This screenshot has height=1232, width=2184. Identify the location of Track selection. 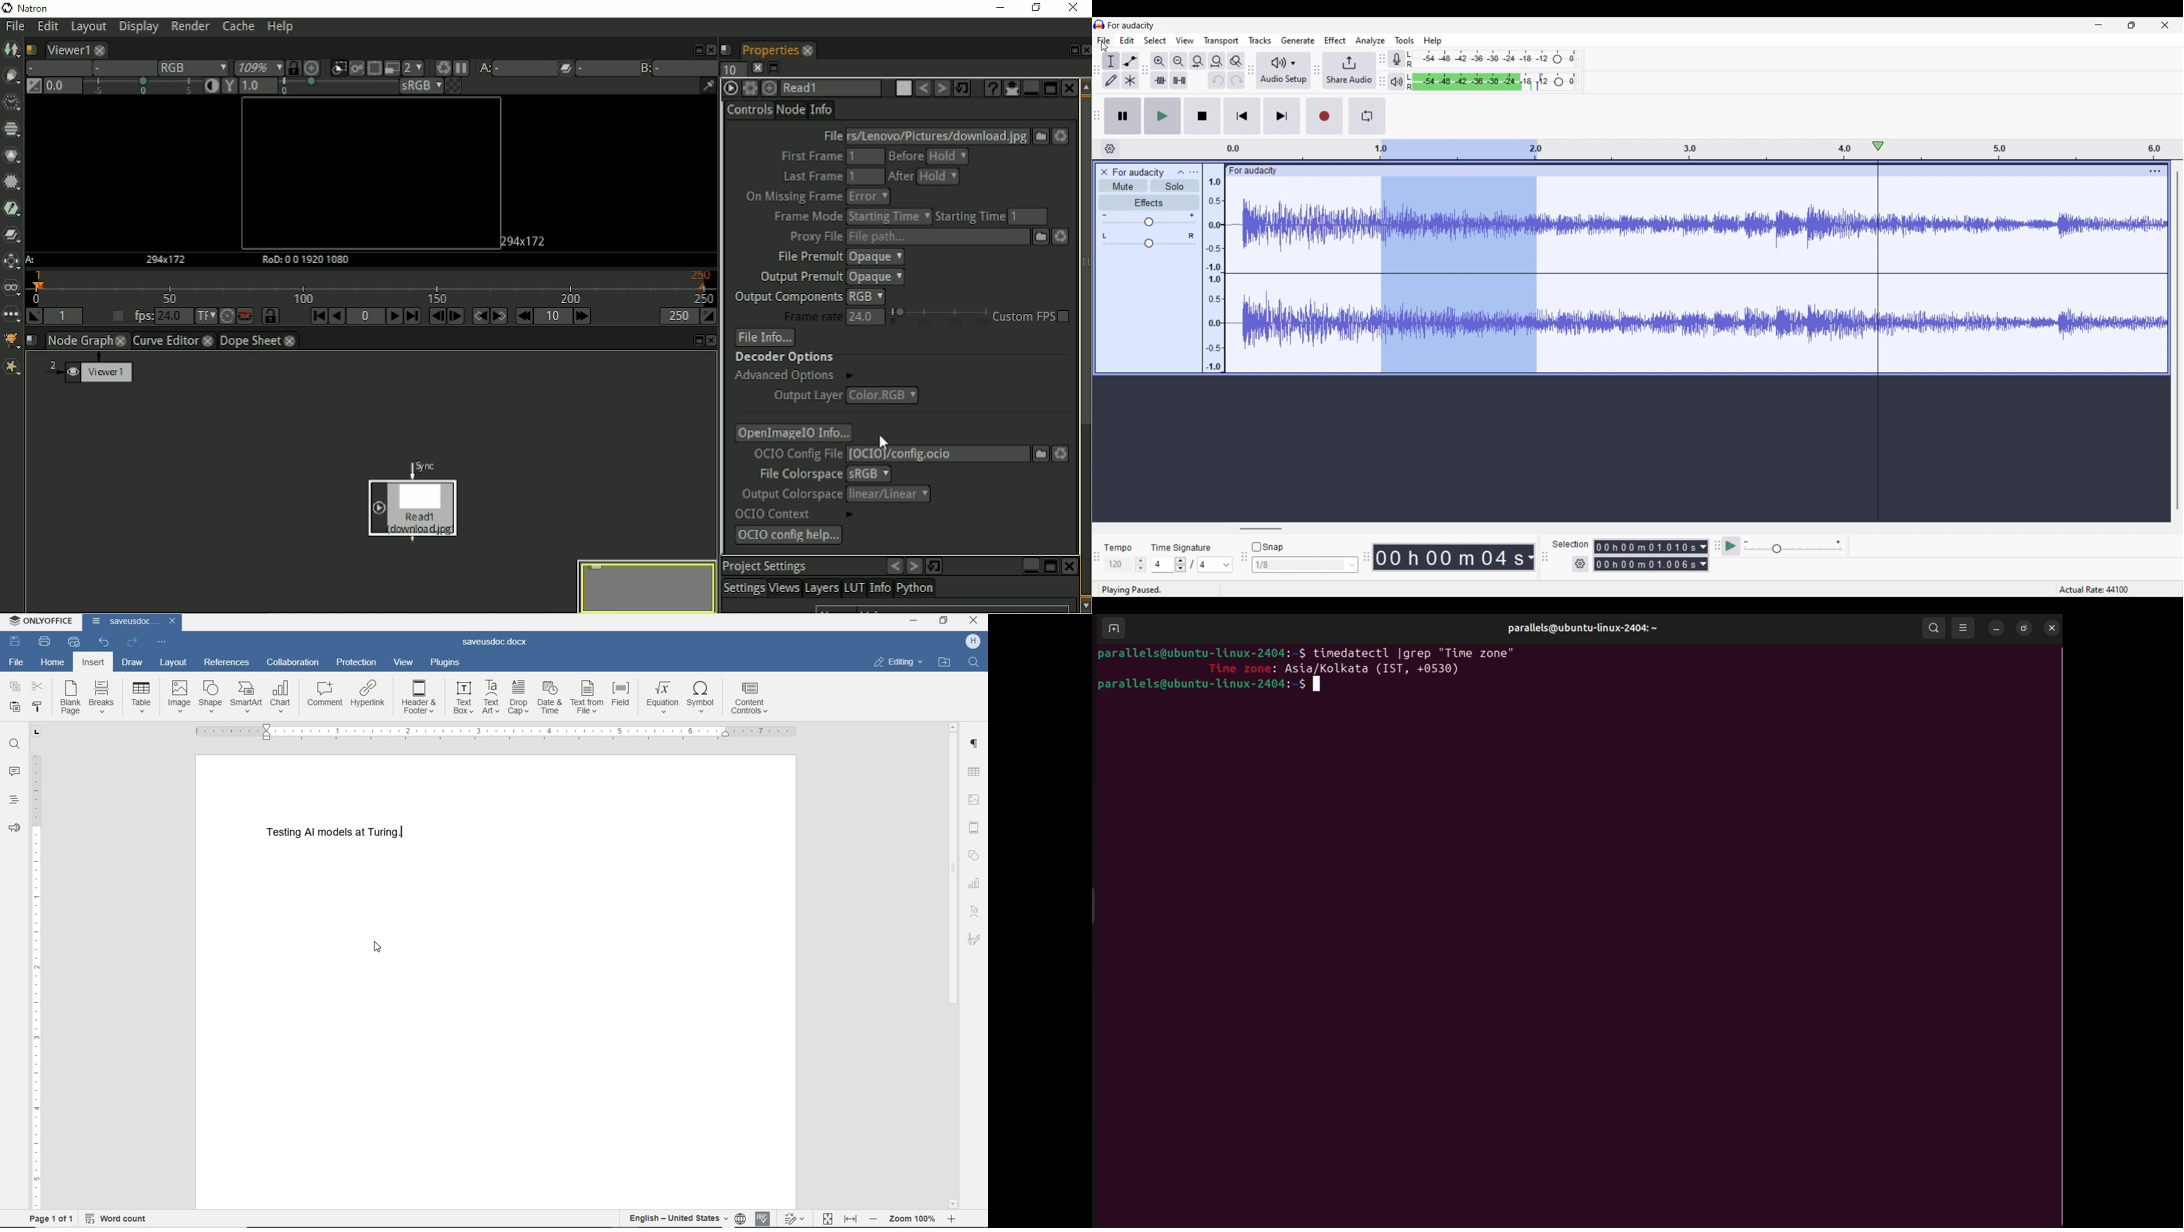
(1462, 258).